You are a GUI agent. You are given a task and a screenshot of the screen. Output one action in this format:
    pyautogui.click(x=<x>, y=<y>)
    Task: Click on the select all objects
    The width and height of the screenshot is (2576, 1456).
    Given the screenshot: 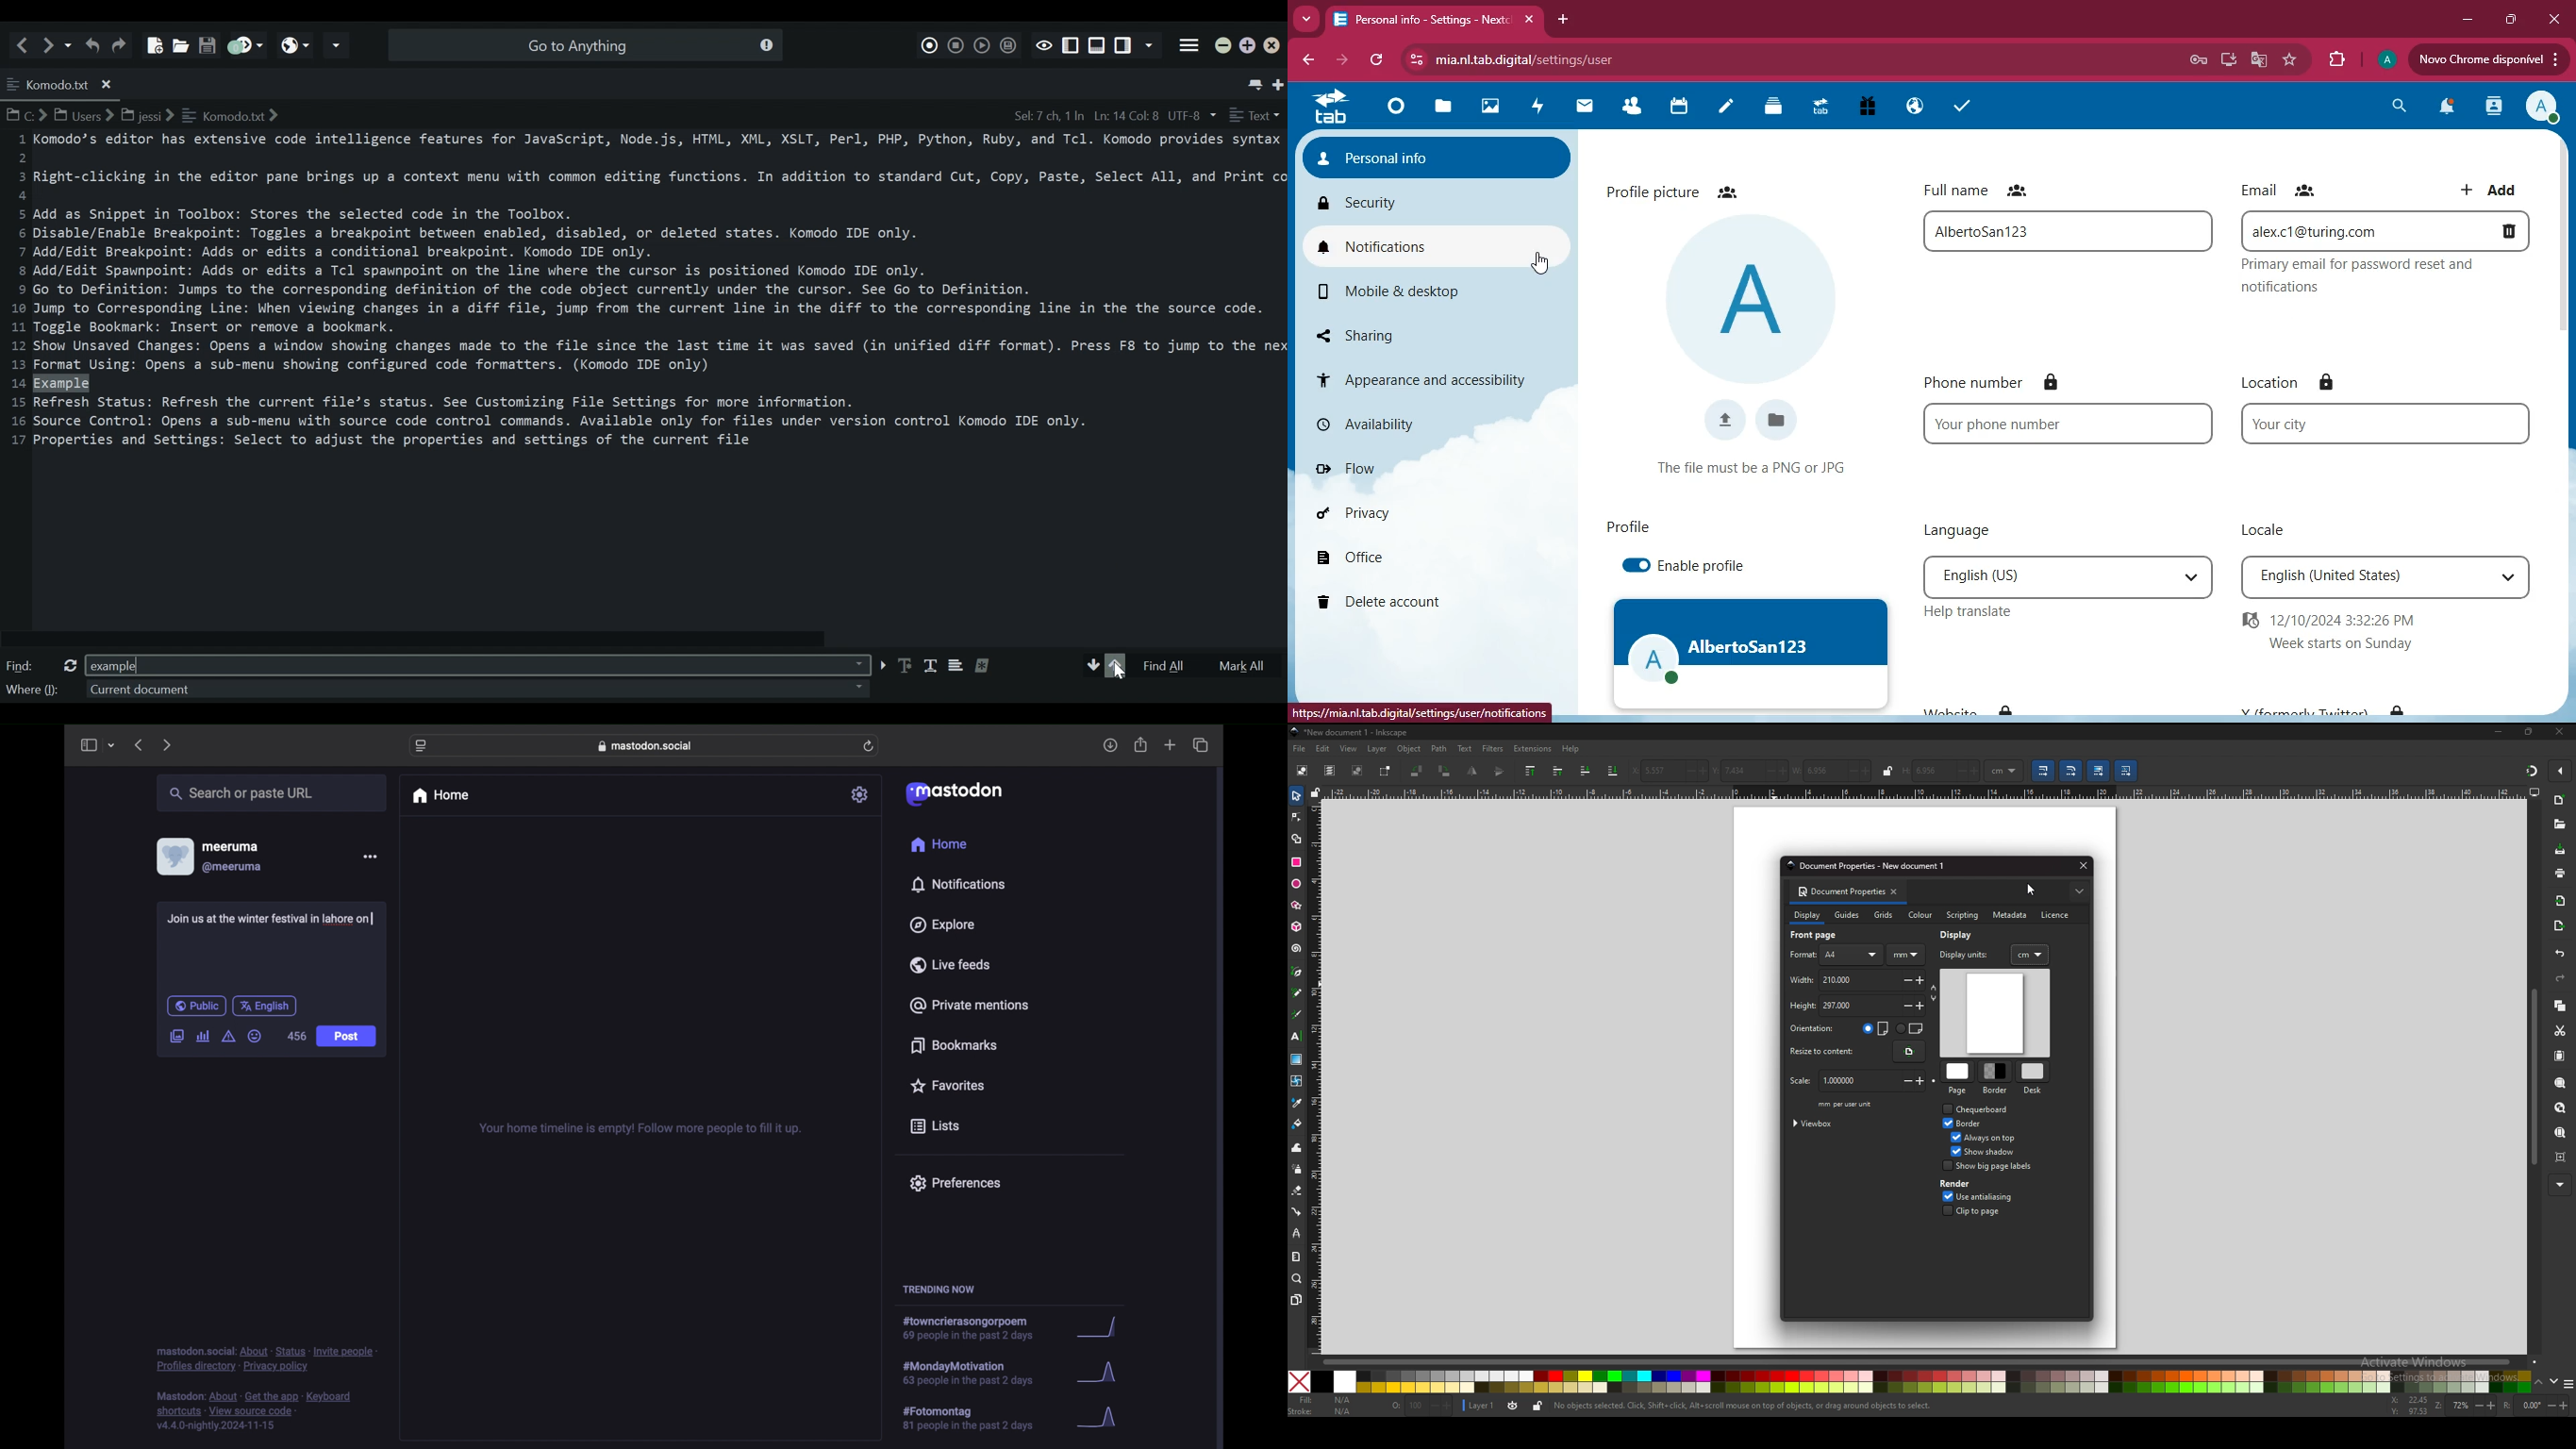 What is the action you would take?
    pyautogui.click(x=1301, y=769)
    